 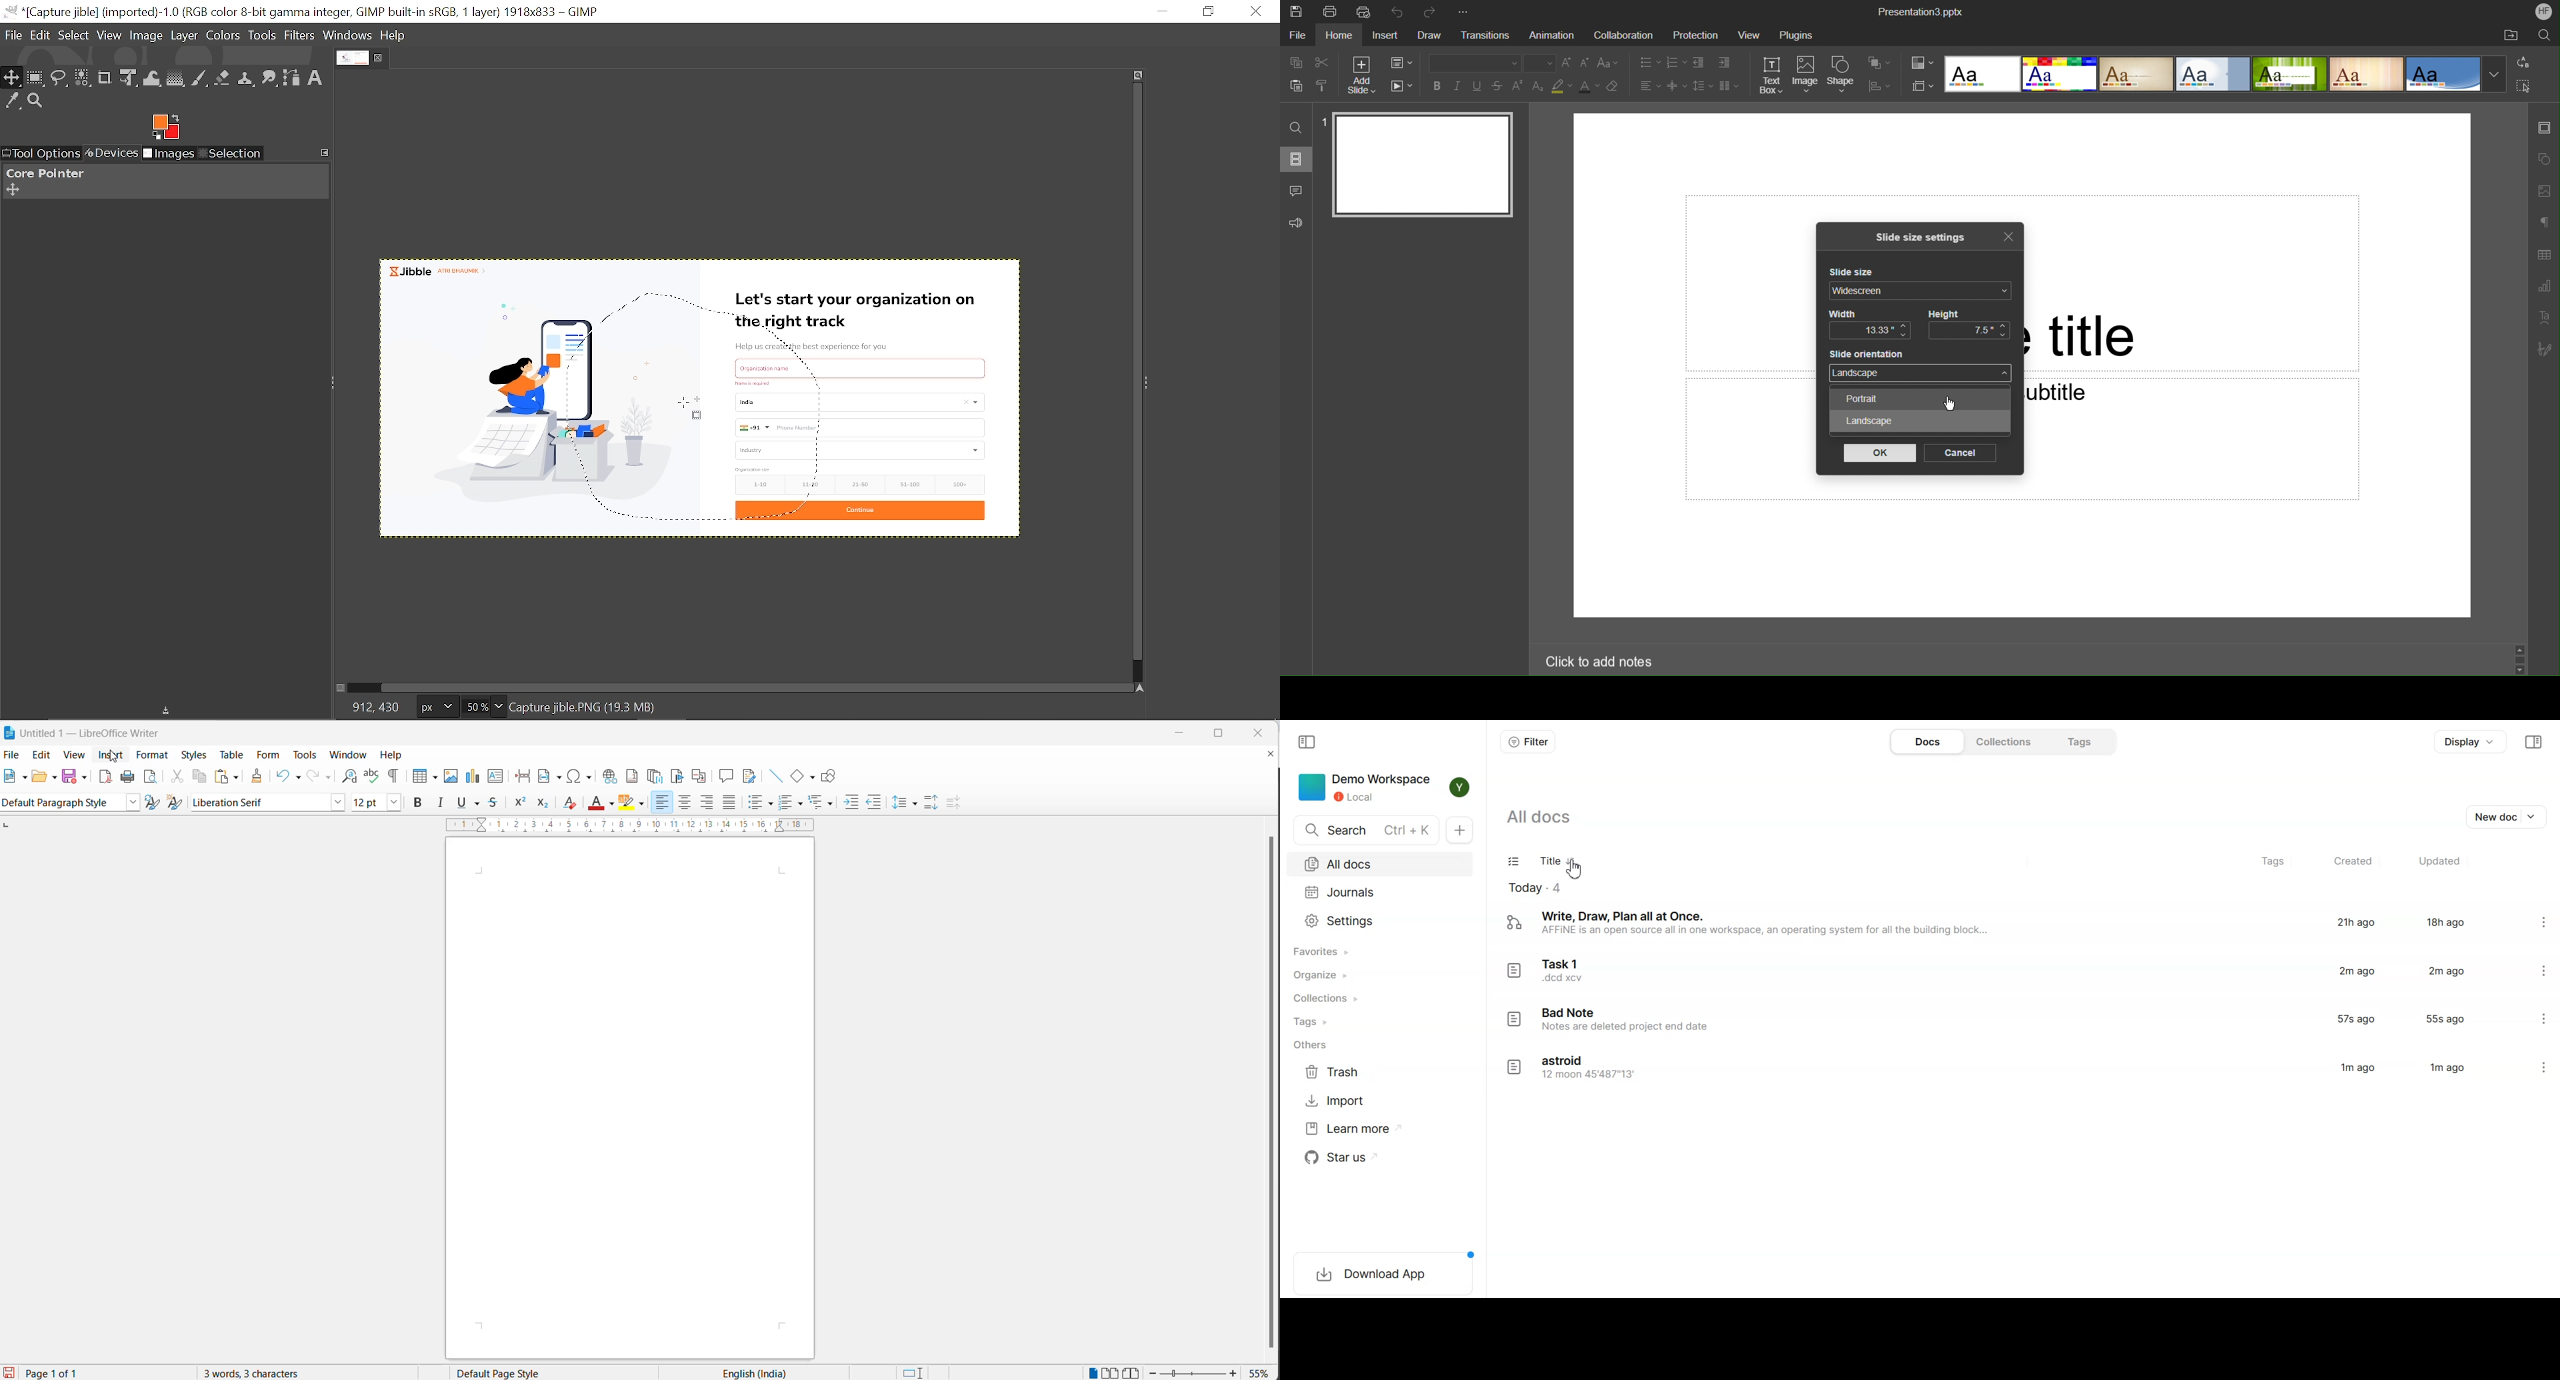 I want to click on Portrait, so click(x=1920, y=399).